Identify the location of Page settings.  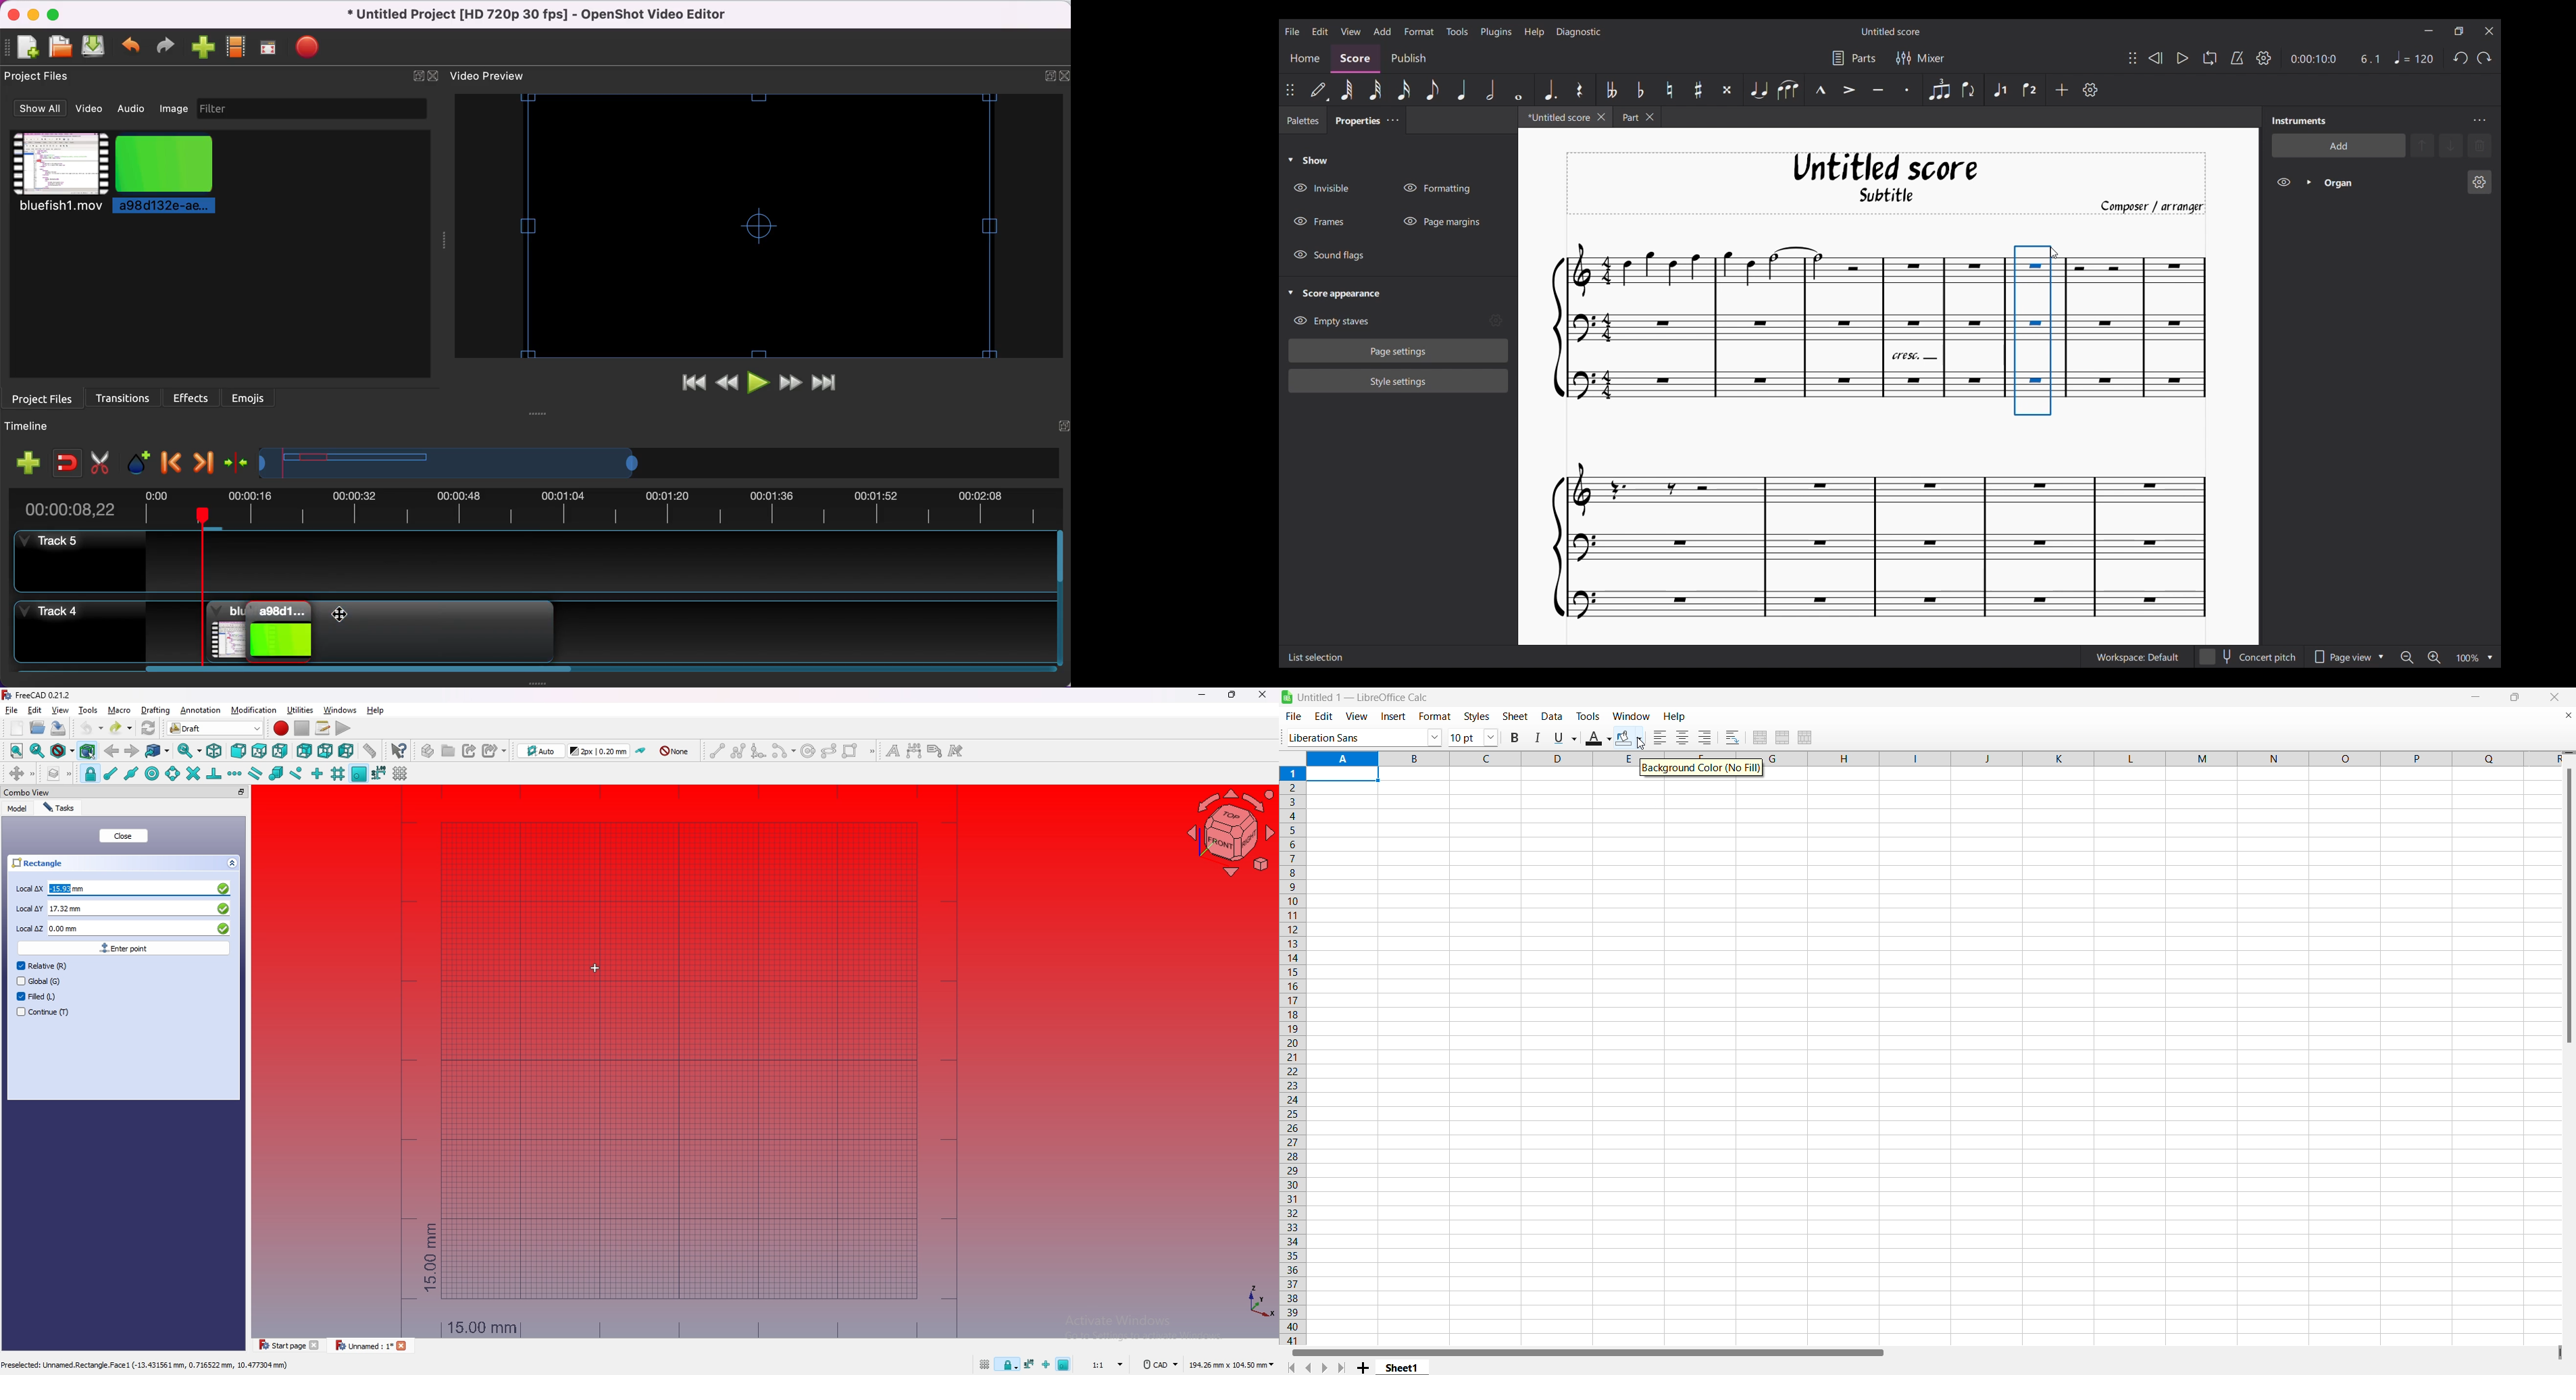
(1399, 351).